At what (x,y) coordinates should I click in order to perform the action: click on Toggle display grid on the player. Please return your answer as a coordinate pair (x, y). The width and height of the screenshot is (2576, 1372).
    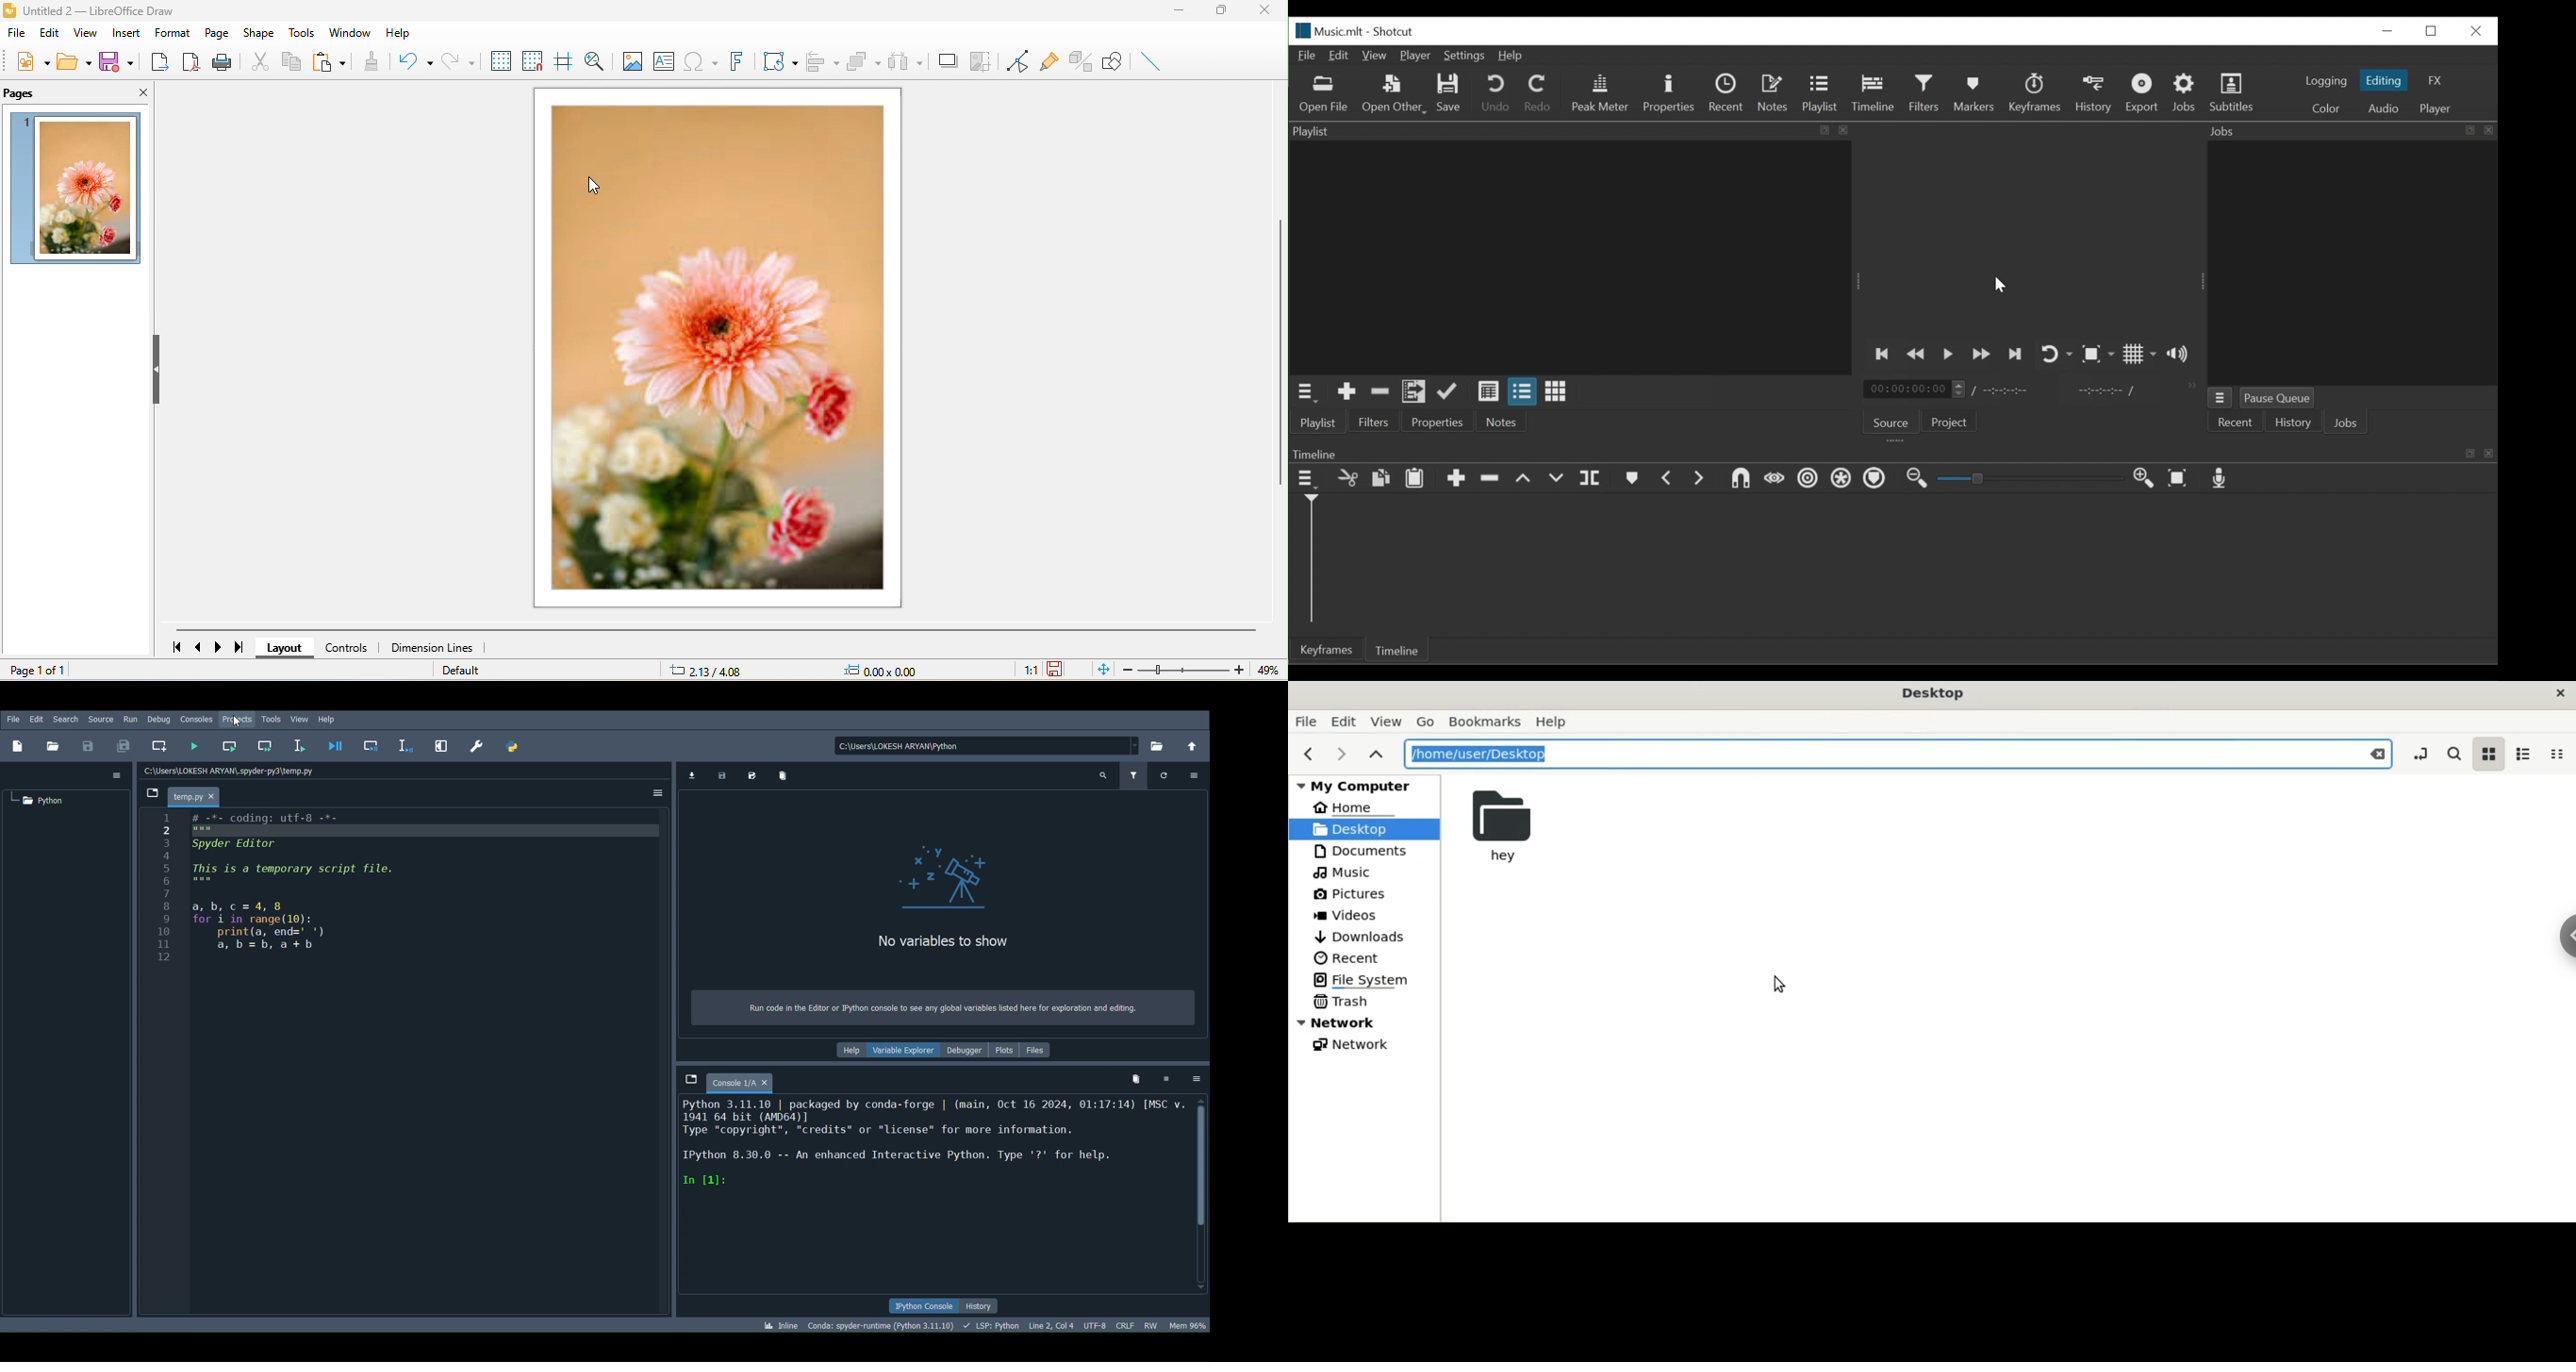
    Looking at the image, I should click on (2141, 354).